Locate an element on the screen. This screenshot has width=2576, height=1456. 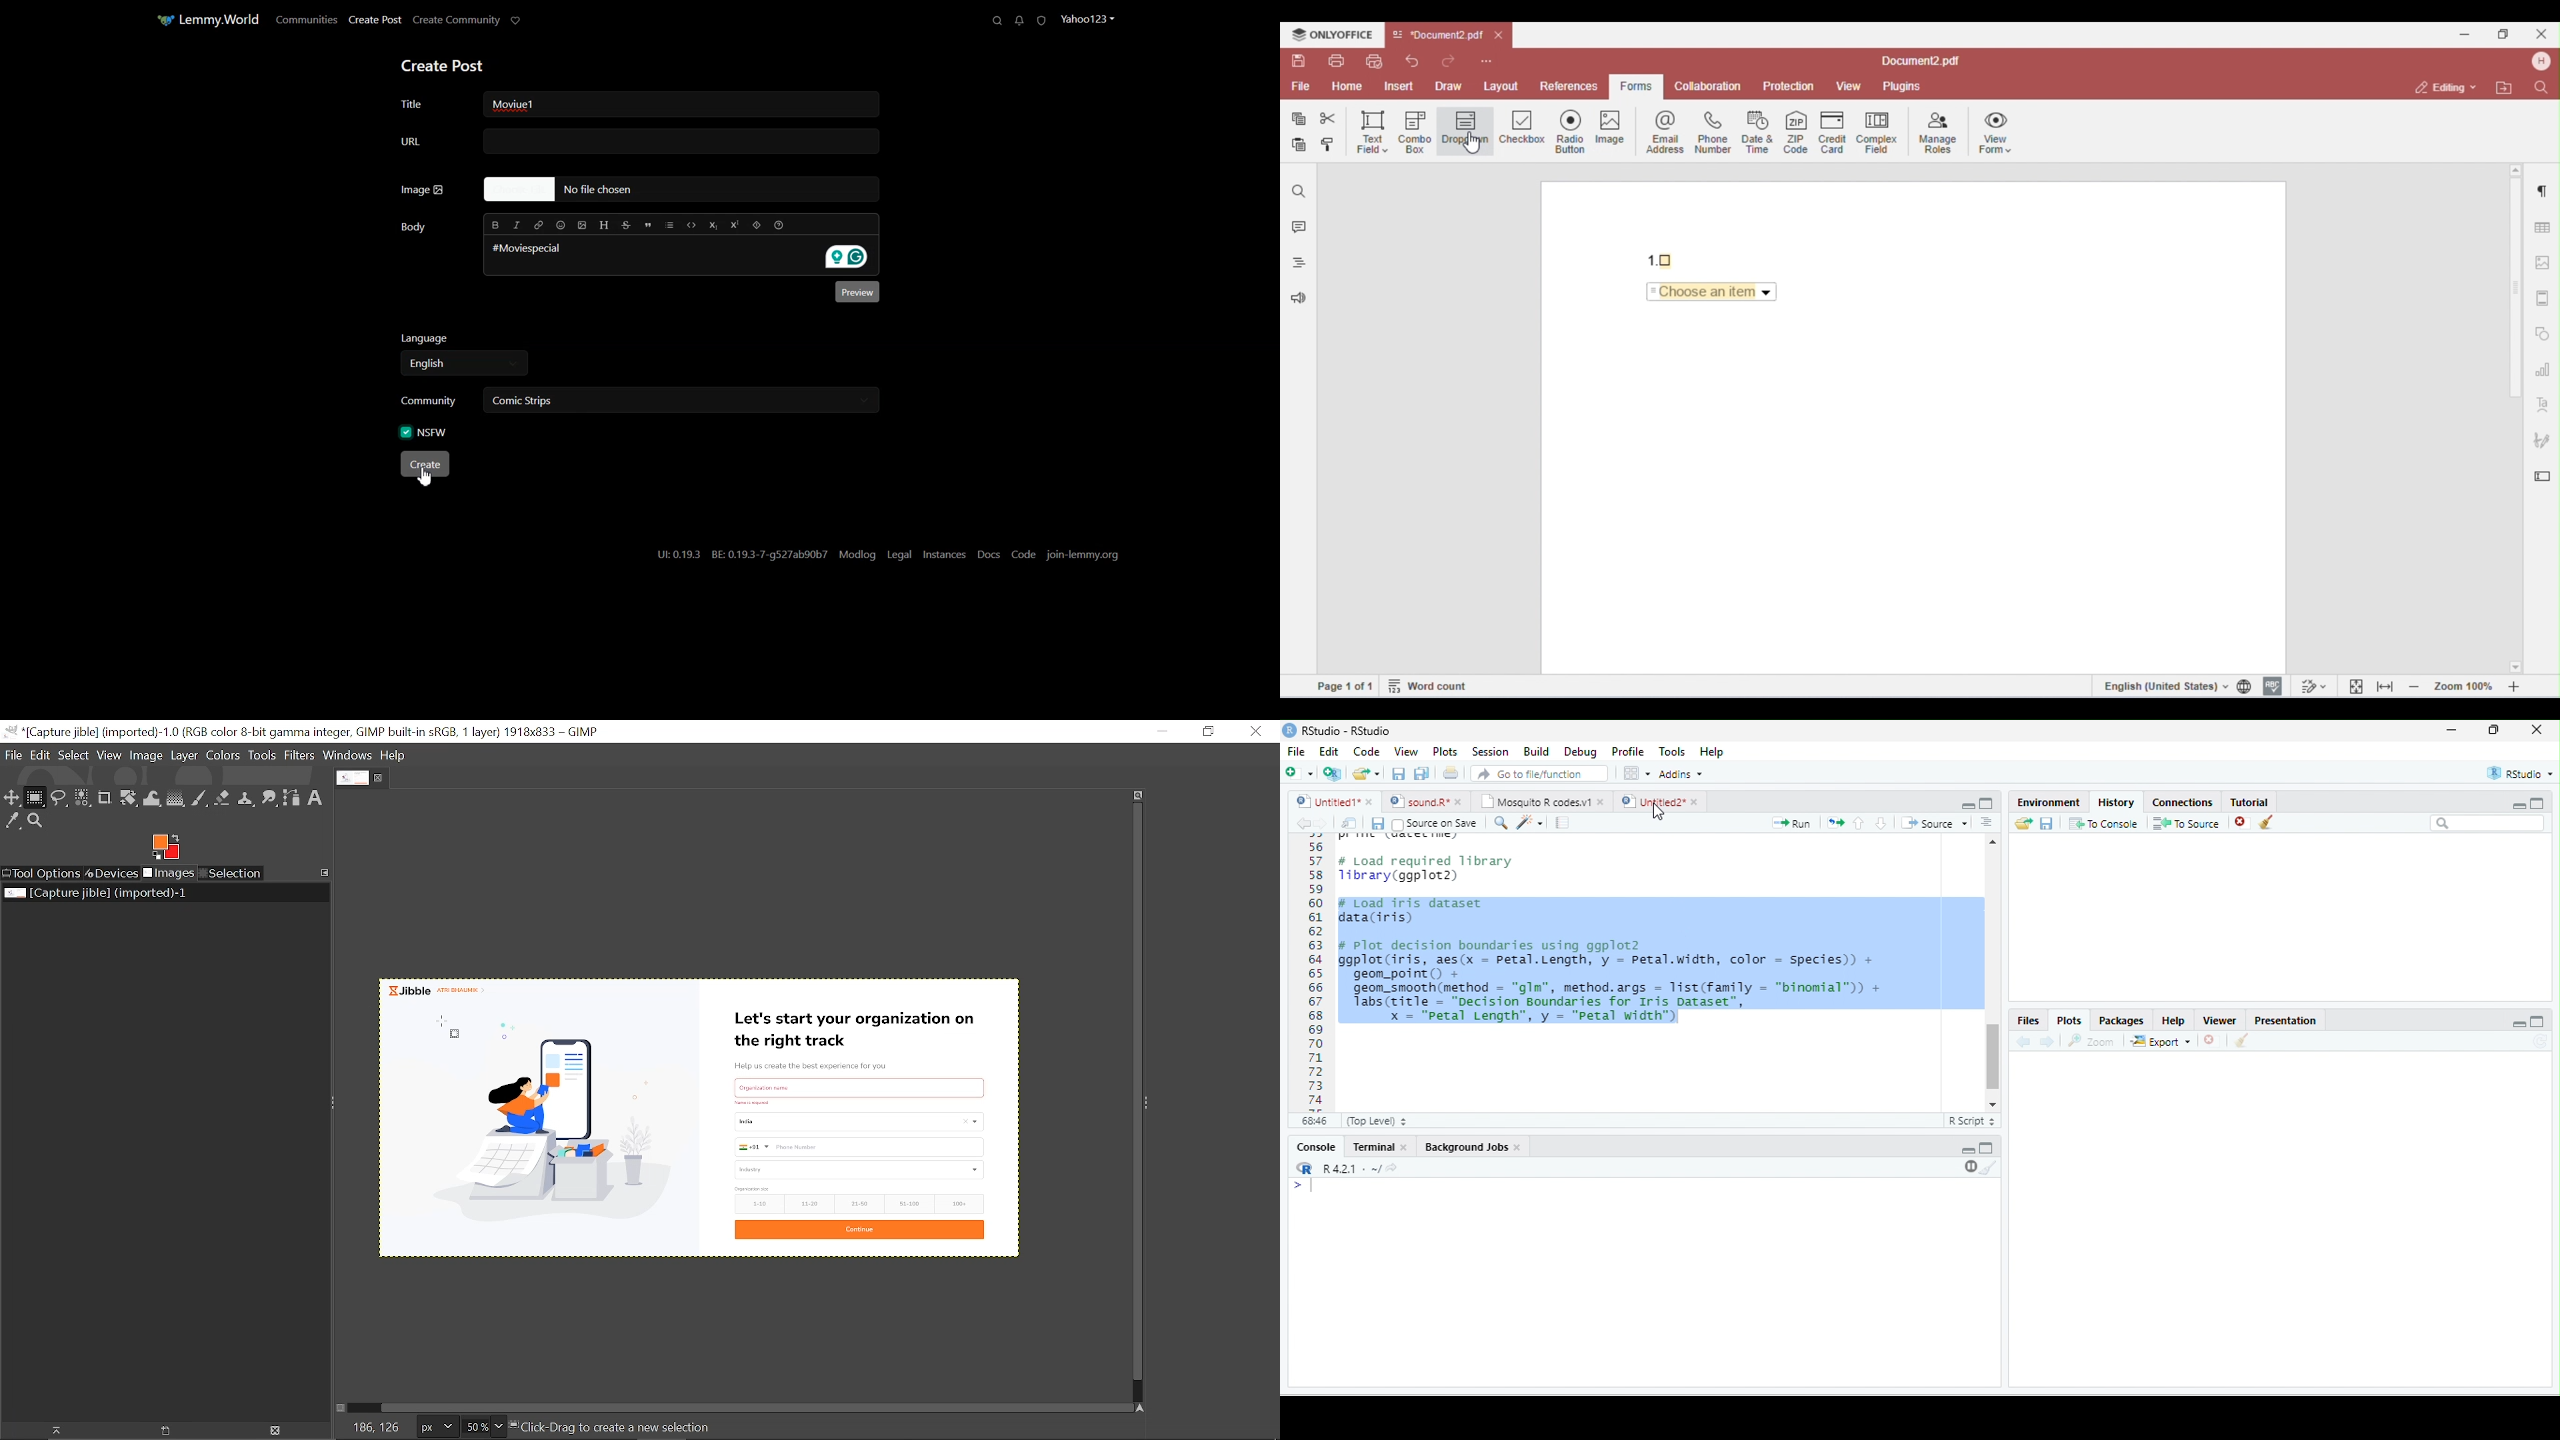
# Load iris dataset data(iris) is located at coordinates (1409, 909).